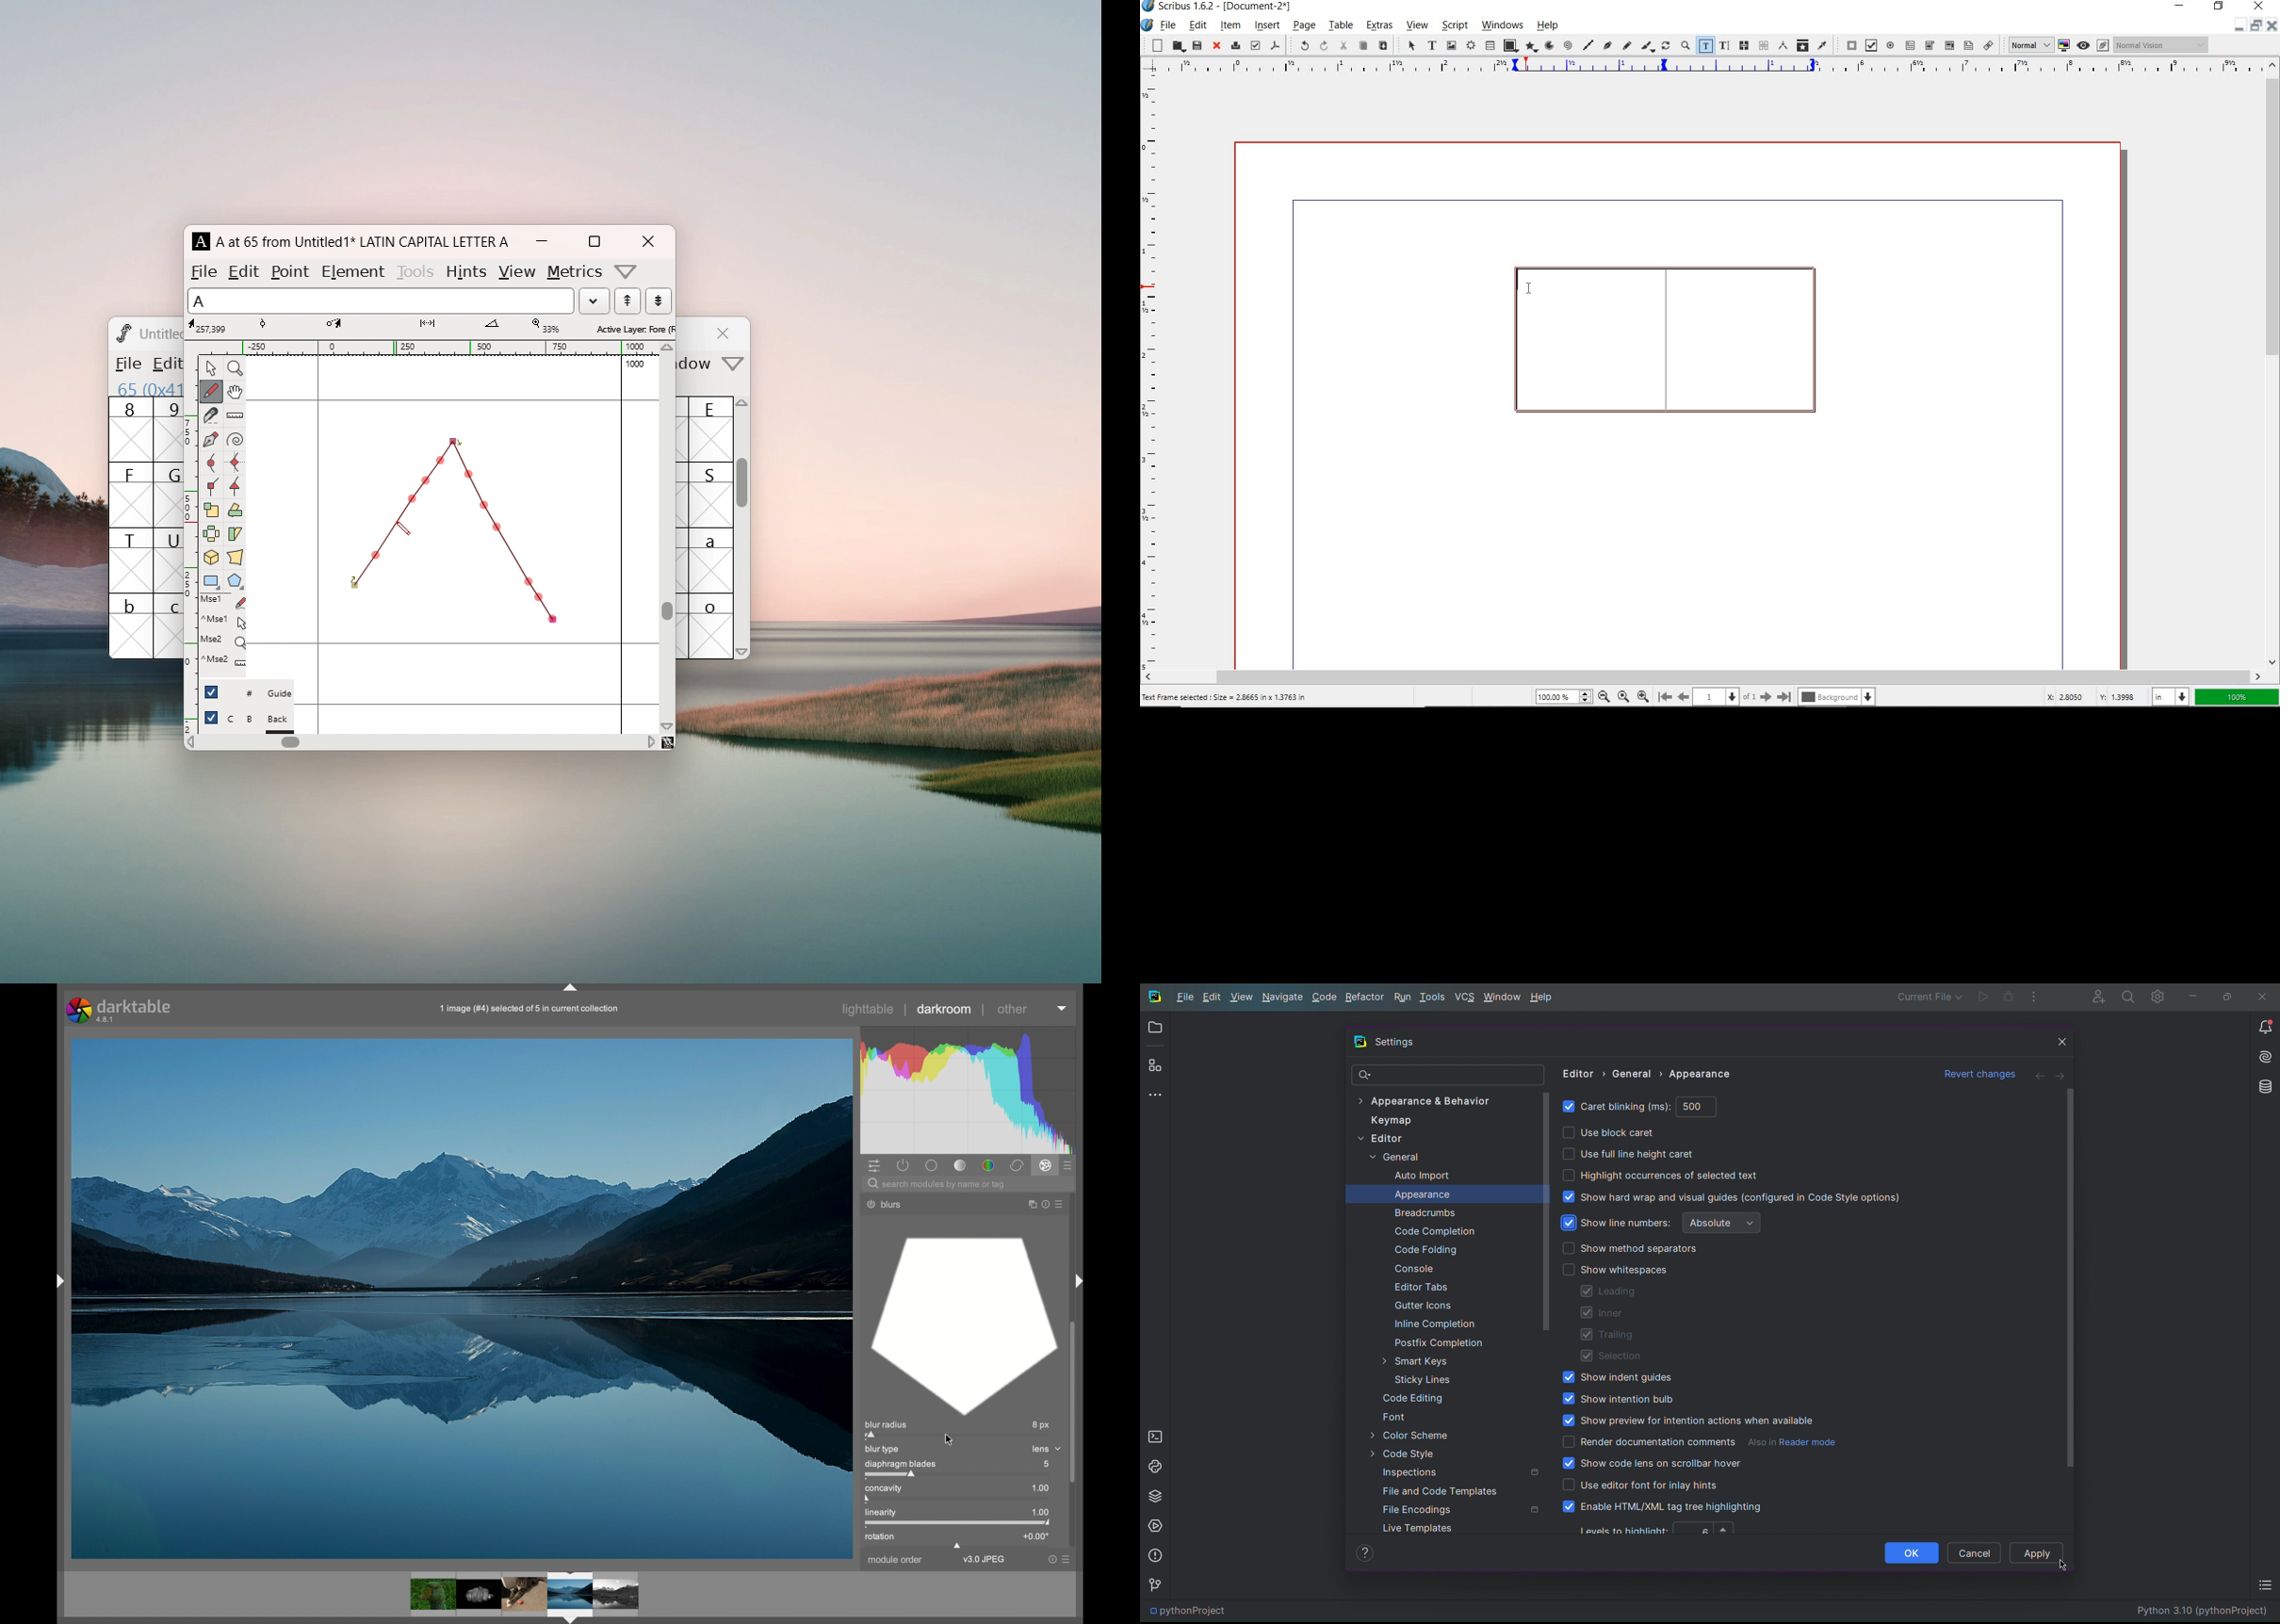  What do you see at coordinates (465, 271) in the screenshot?
I see `hints` at bounding box center [465, 271].